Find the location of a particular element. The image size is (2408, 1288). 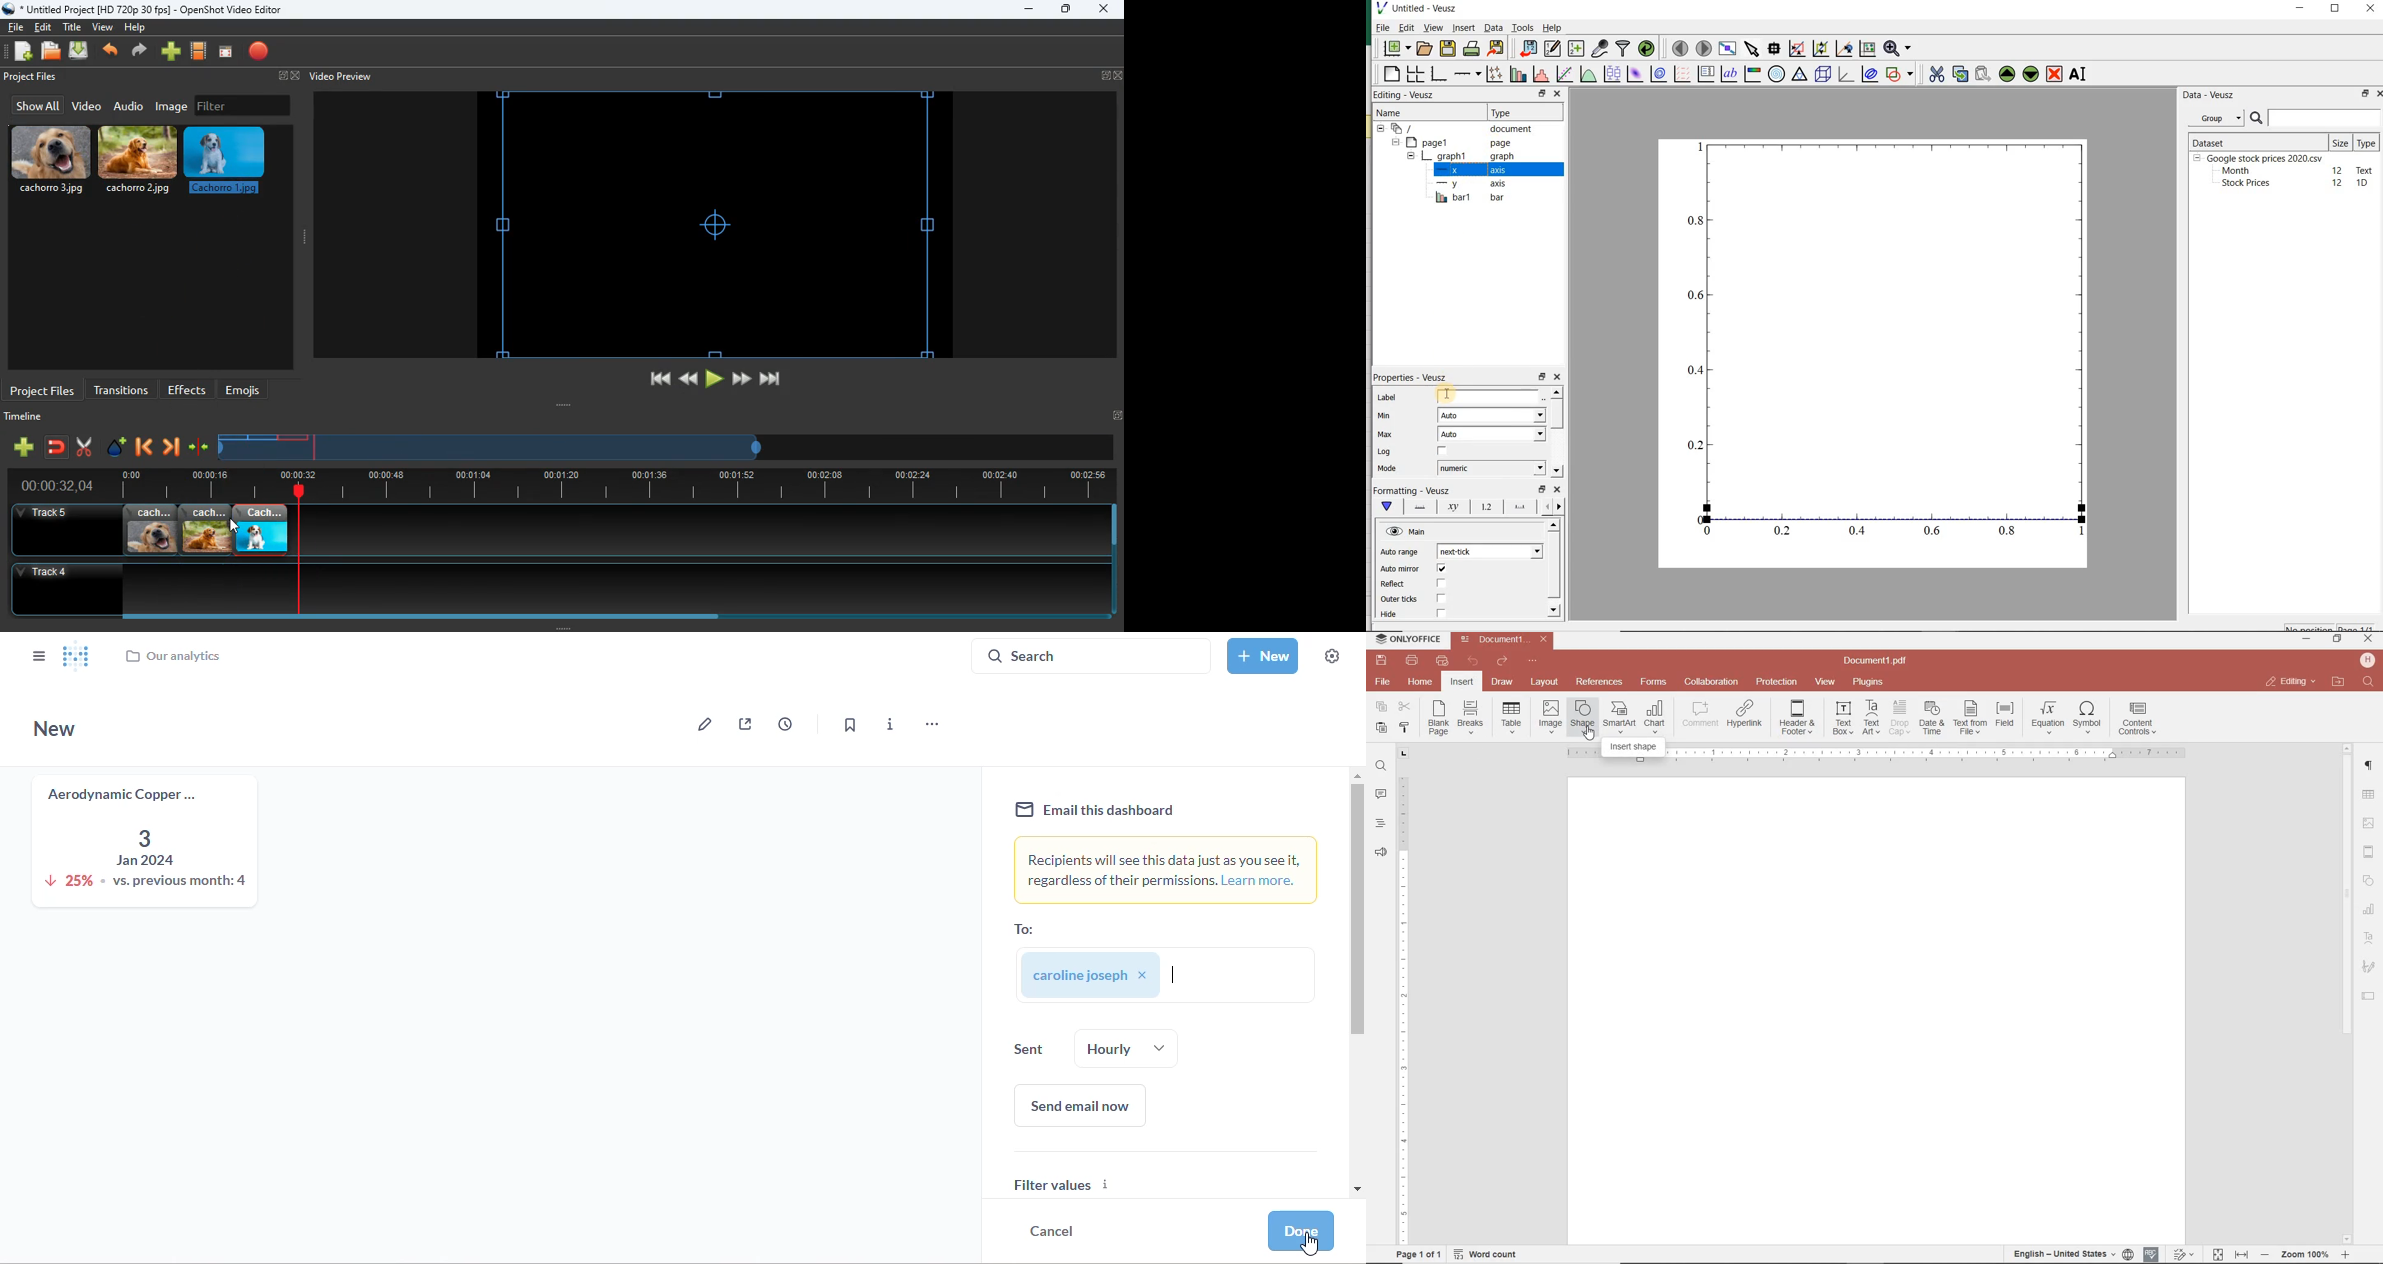

plot a vector field is located at coordinates (1680, 75).